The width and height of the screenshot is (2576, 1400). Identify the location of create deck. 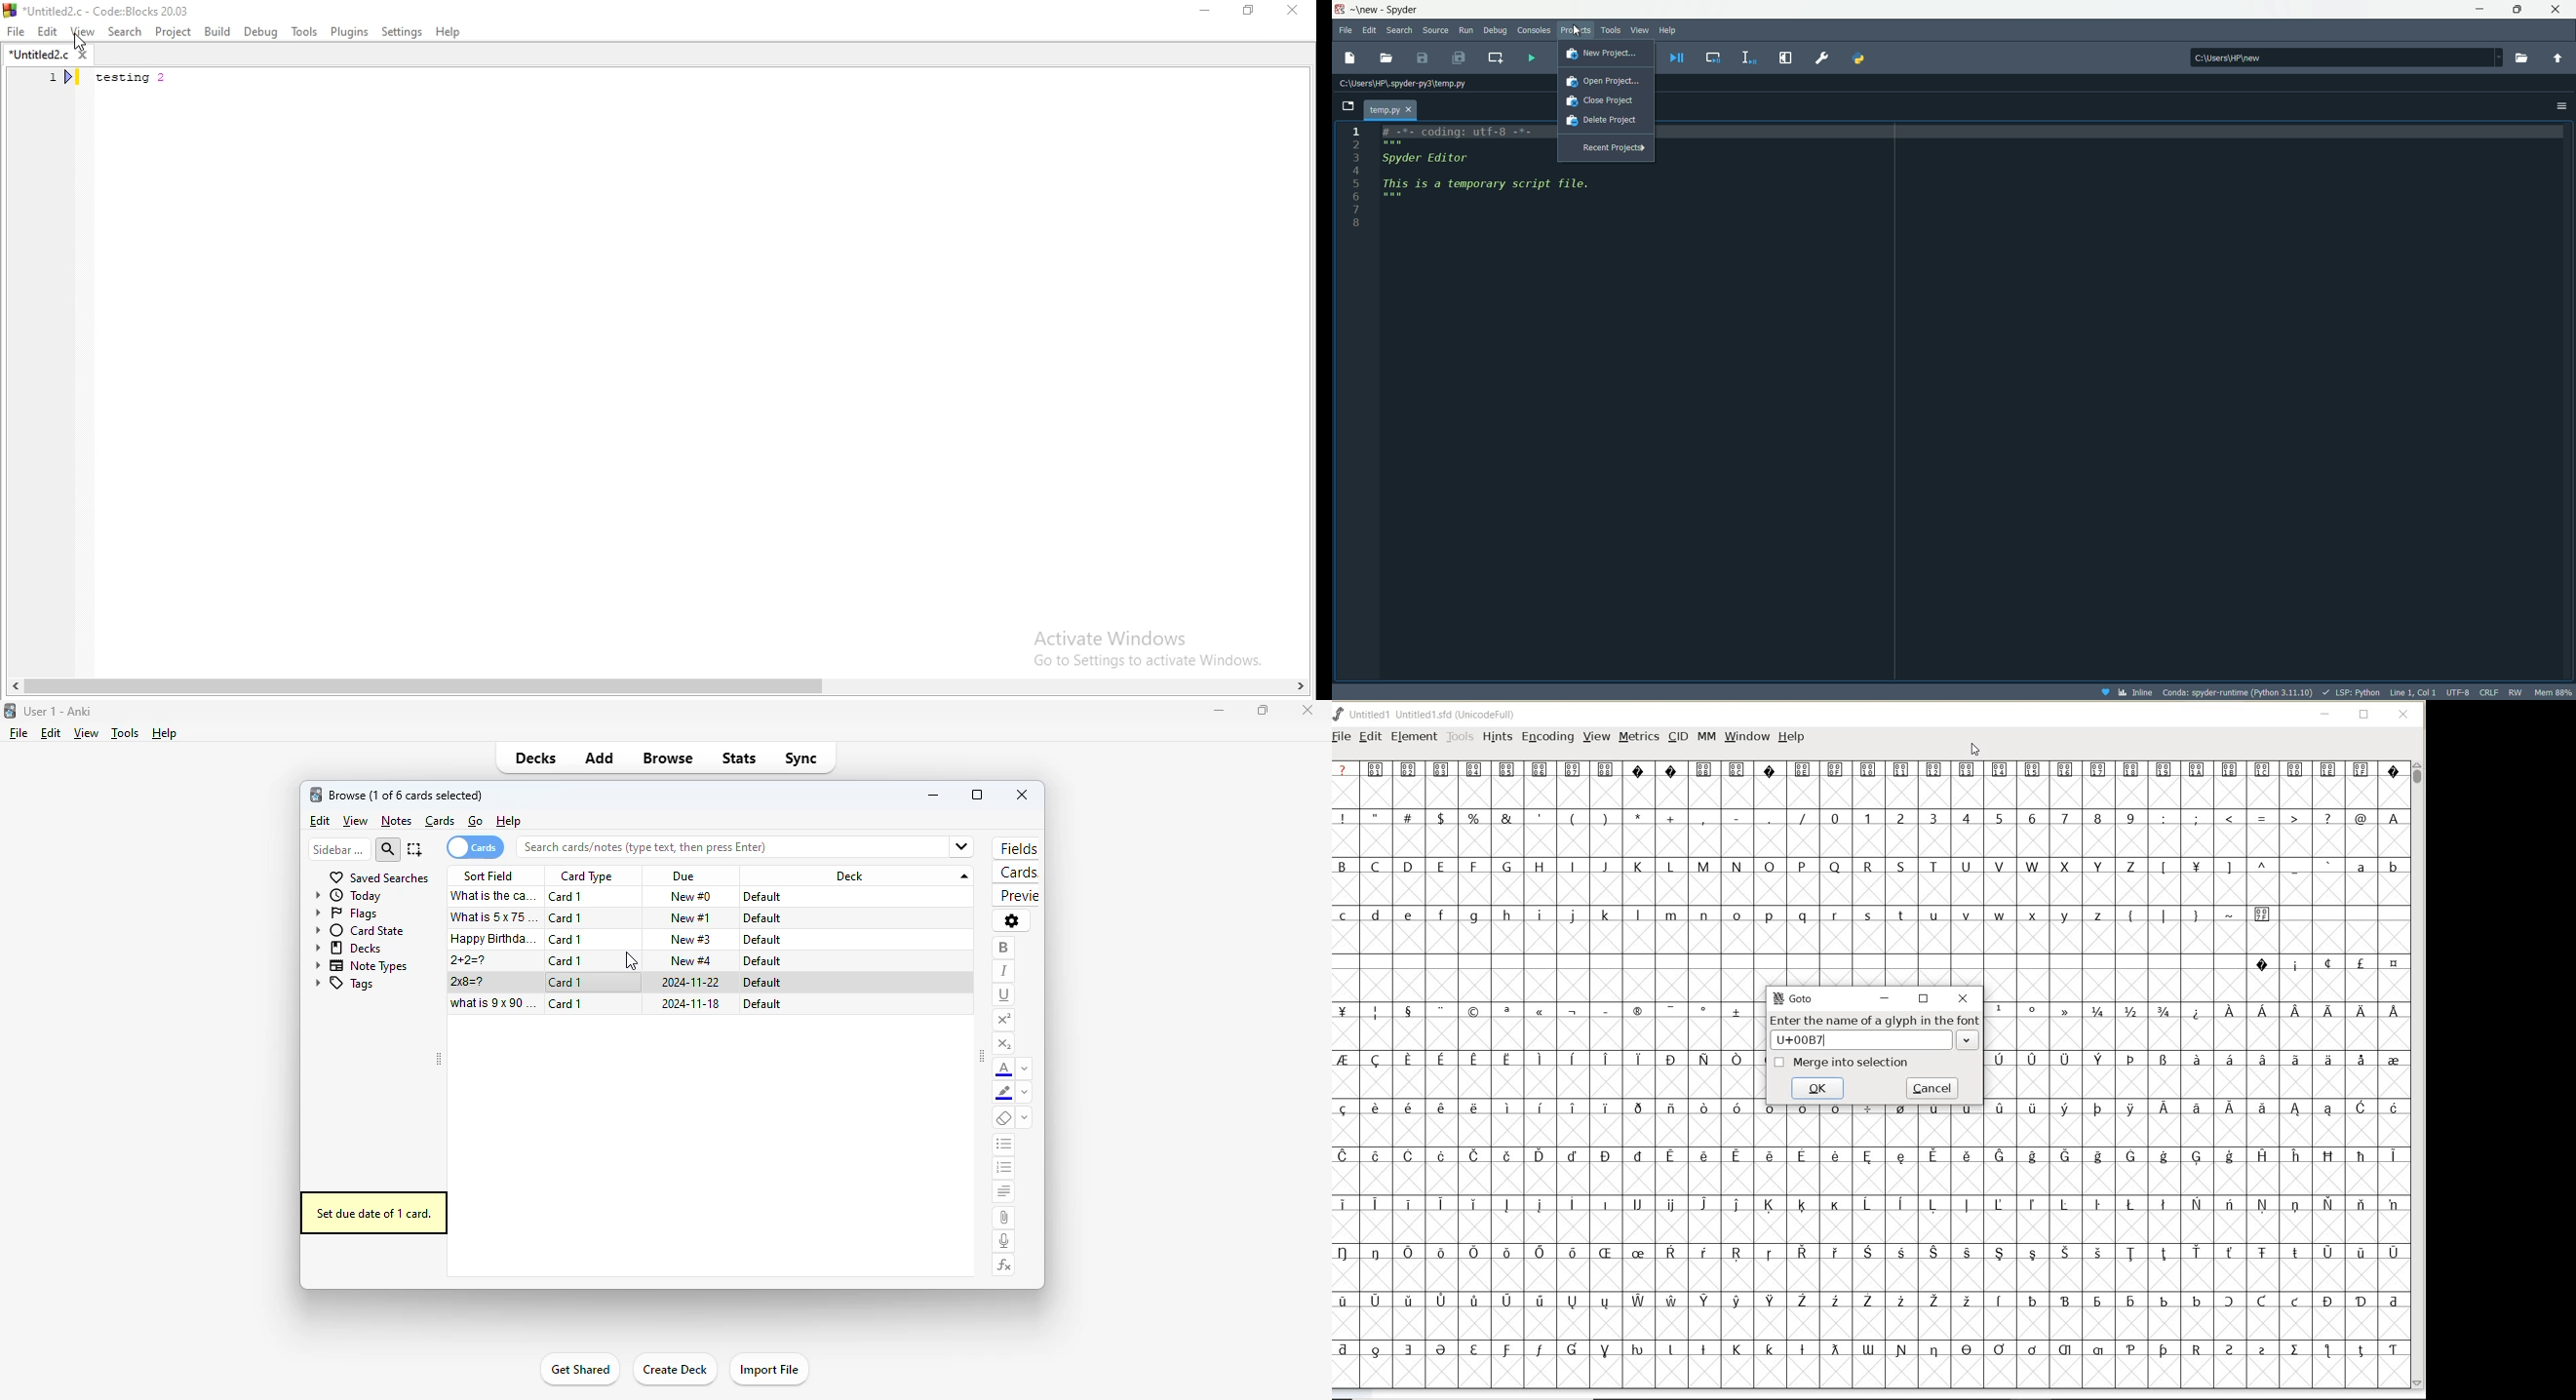
(675, 1370).